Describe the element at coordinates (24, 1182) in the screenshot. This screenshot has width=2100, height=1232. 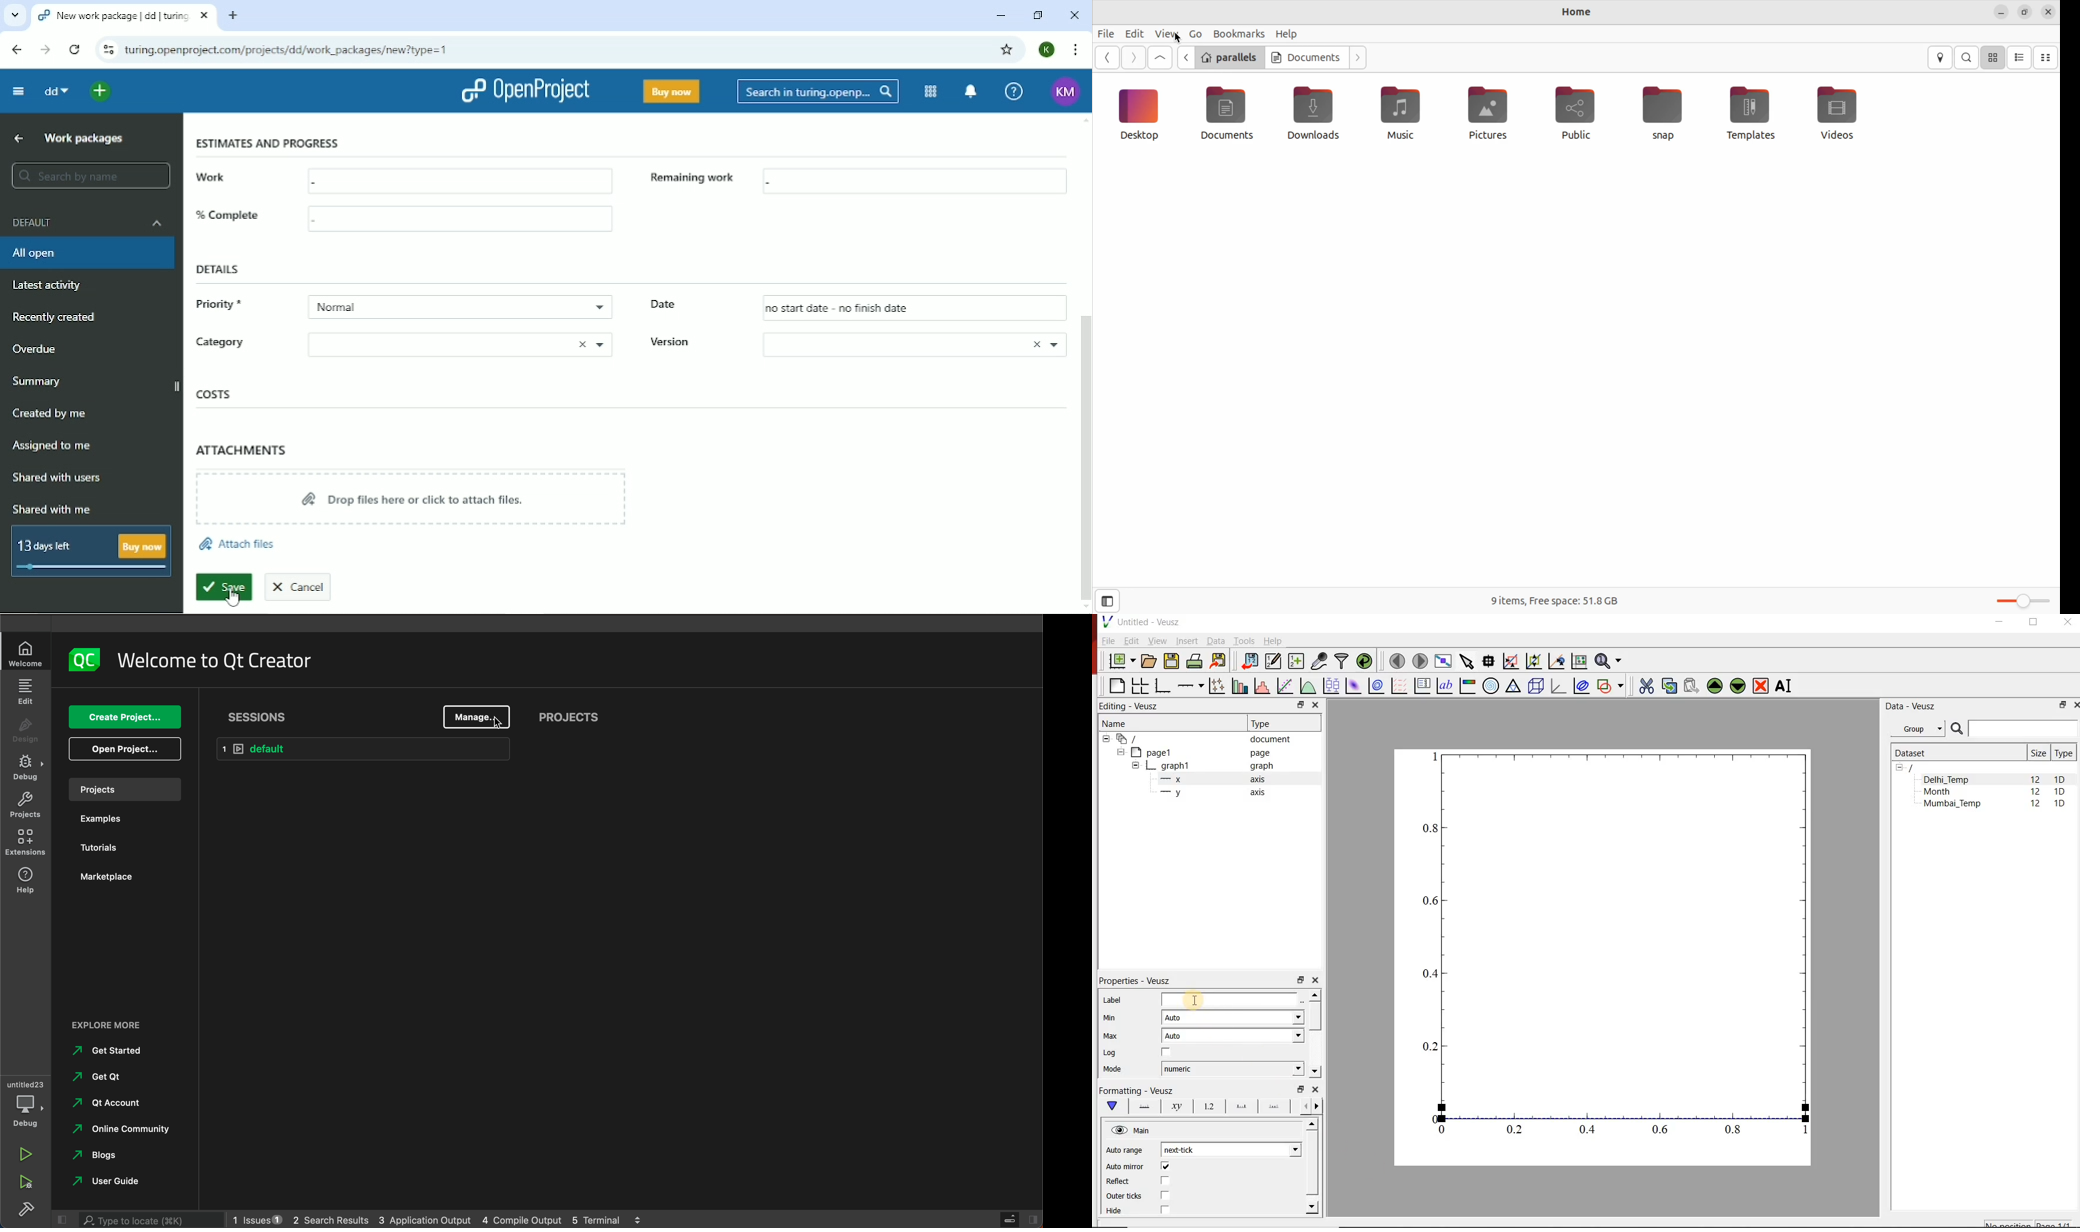
I see `run debug` at that location.